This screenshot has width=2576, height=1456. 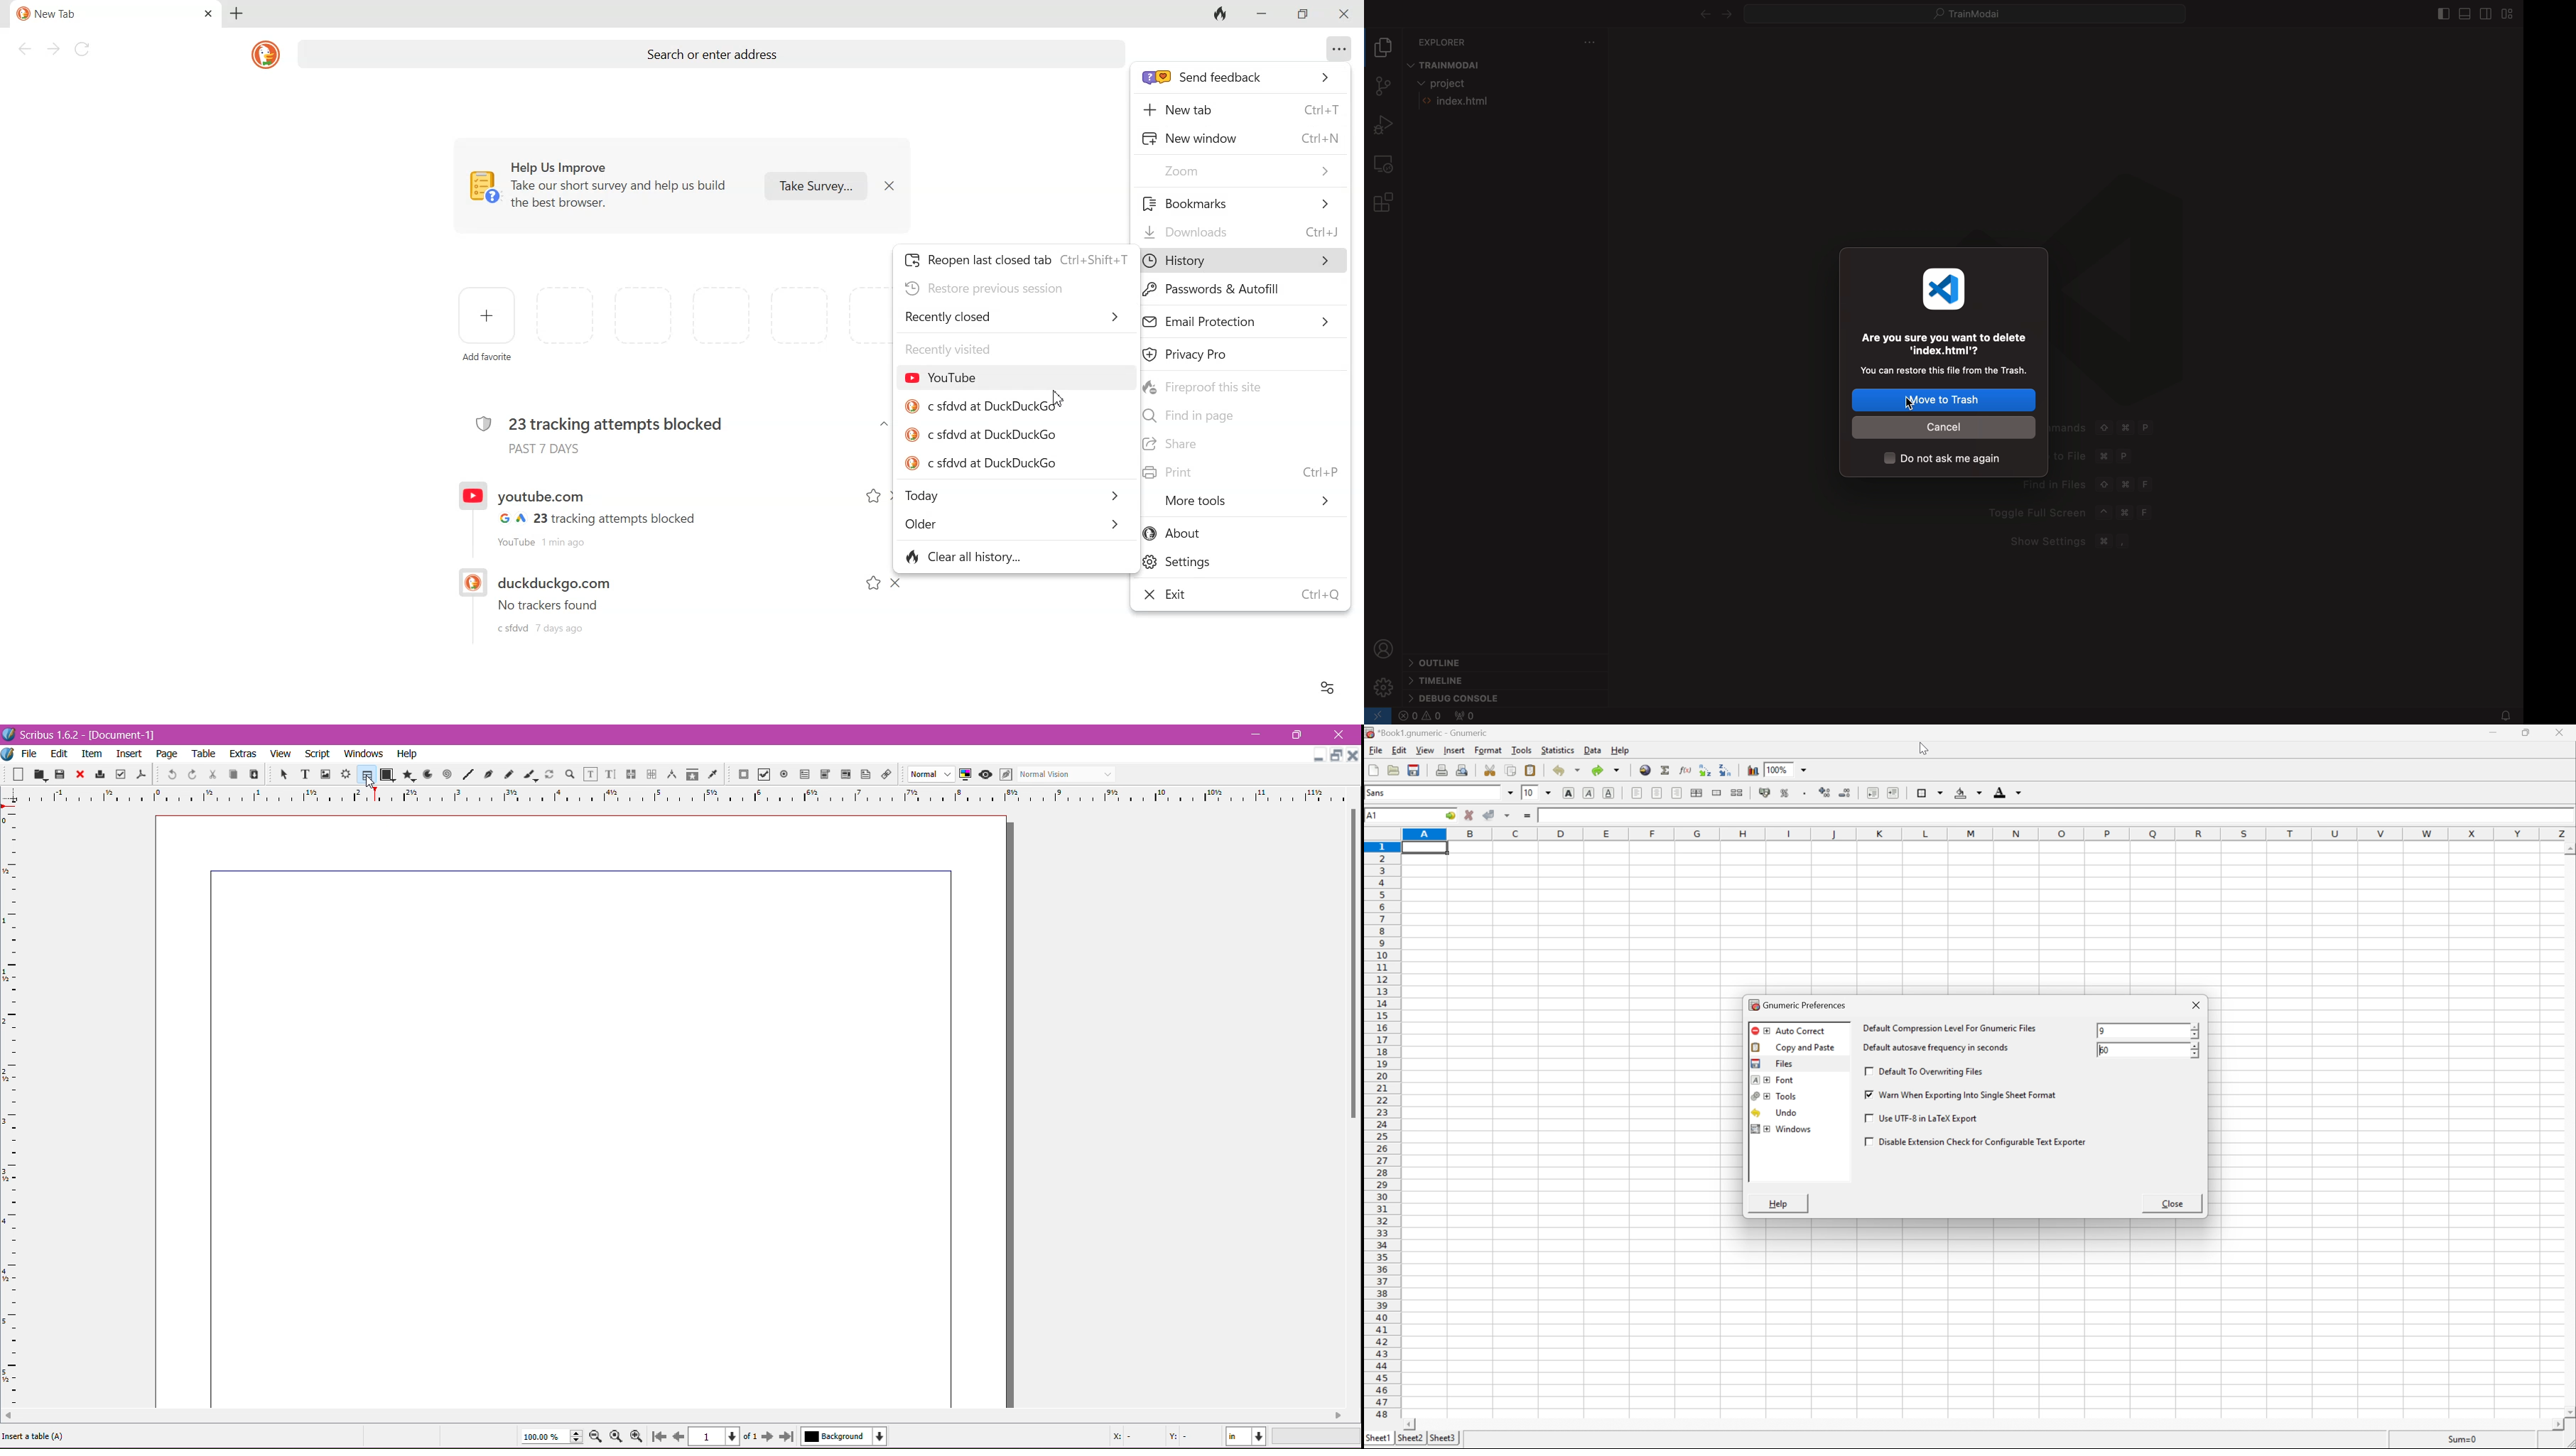 I want to click on format selection as percentage, so click(x=1786, y=793).